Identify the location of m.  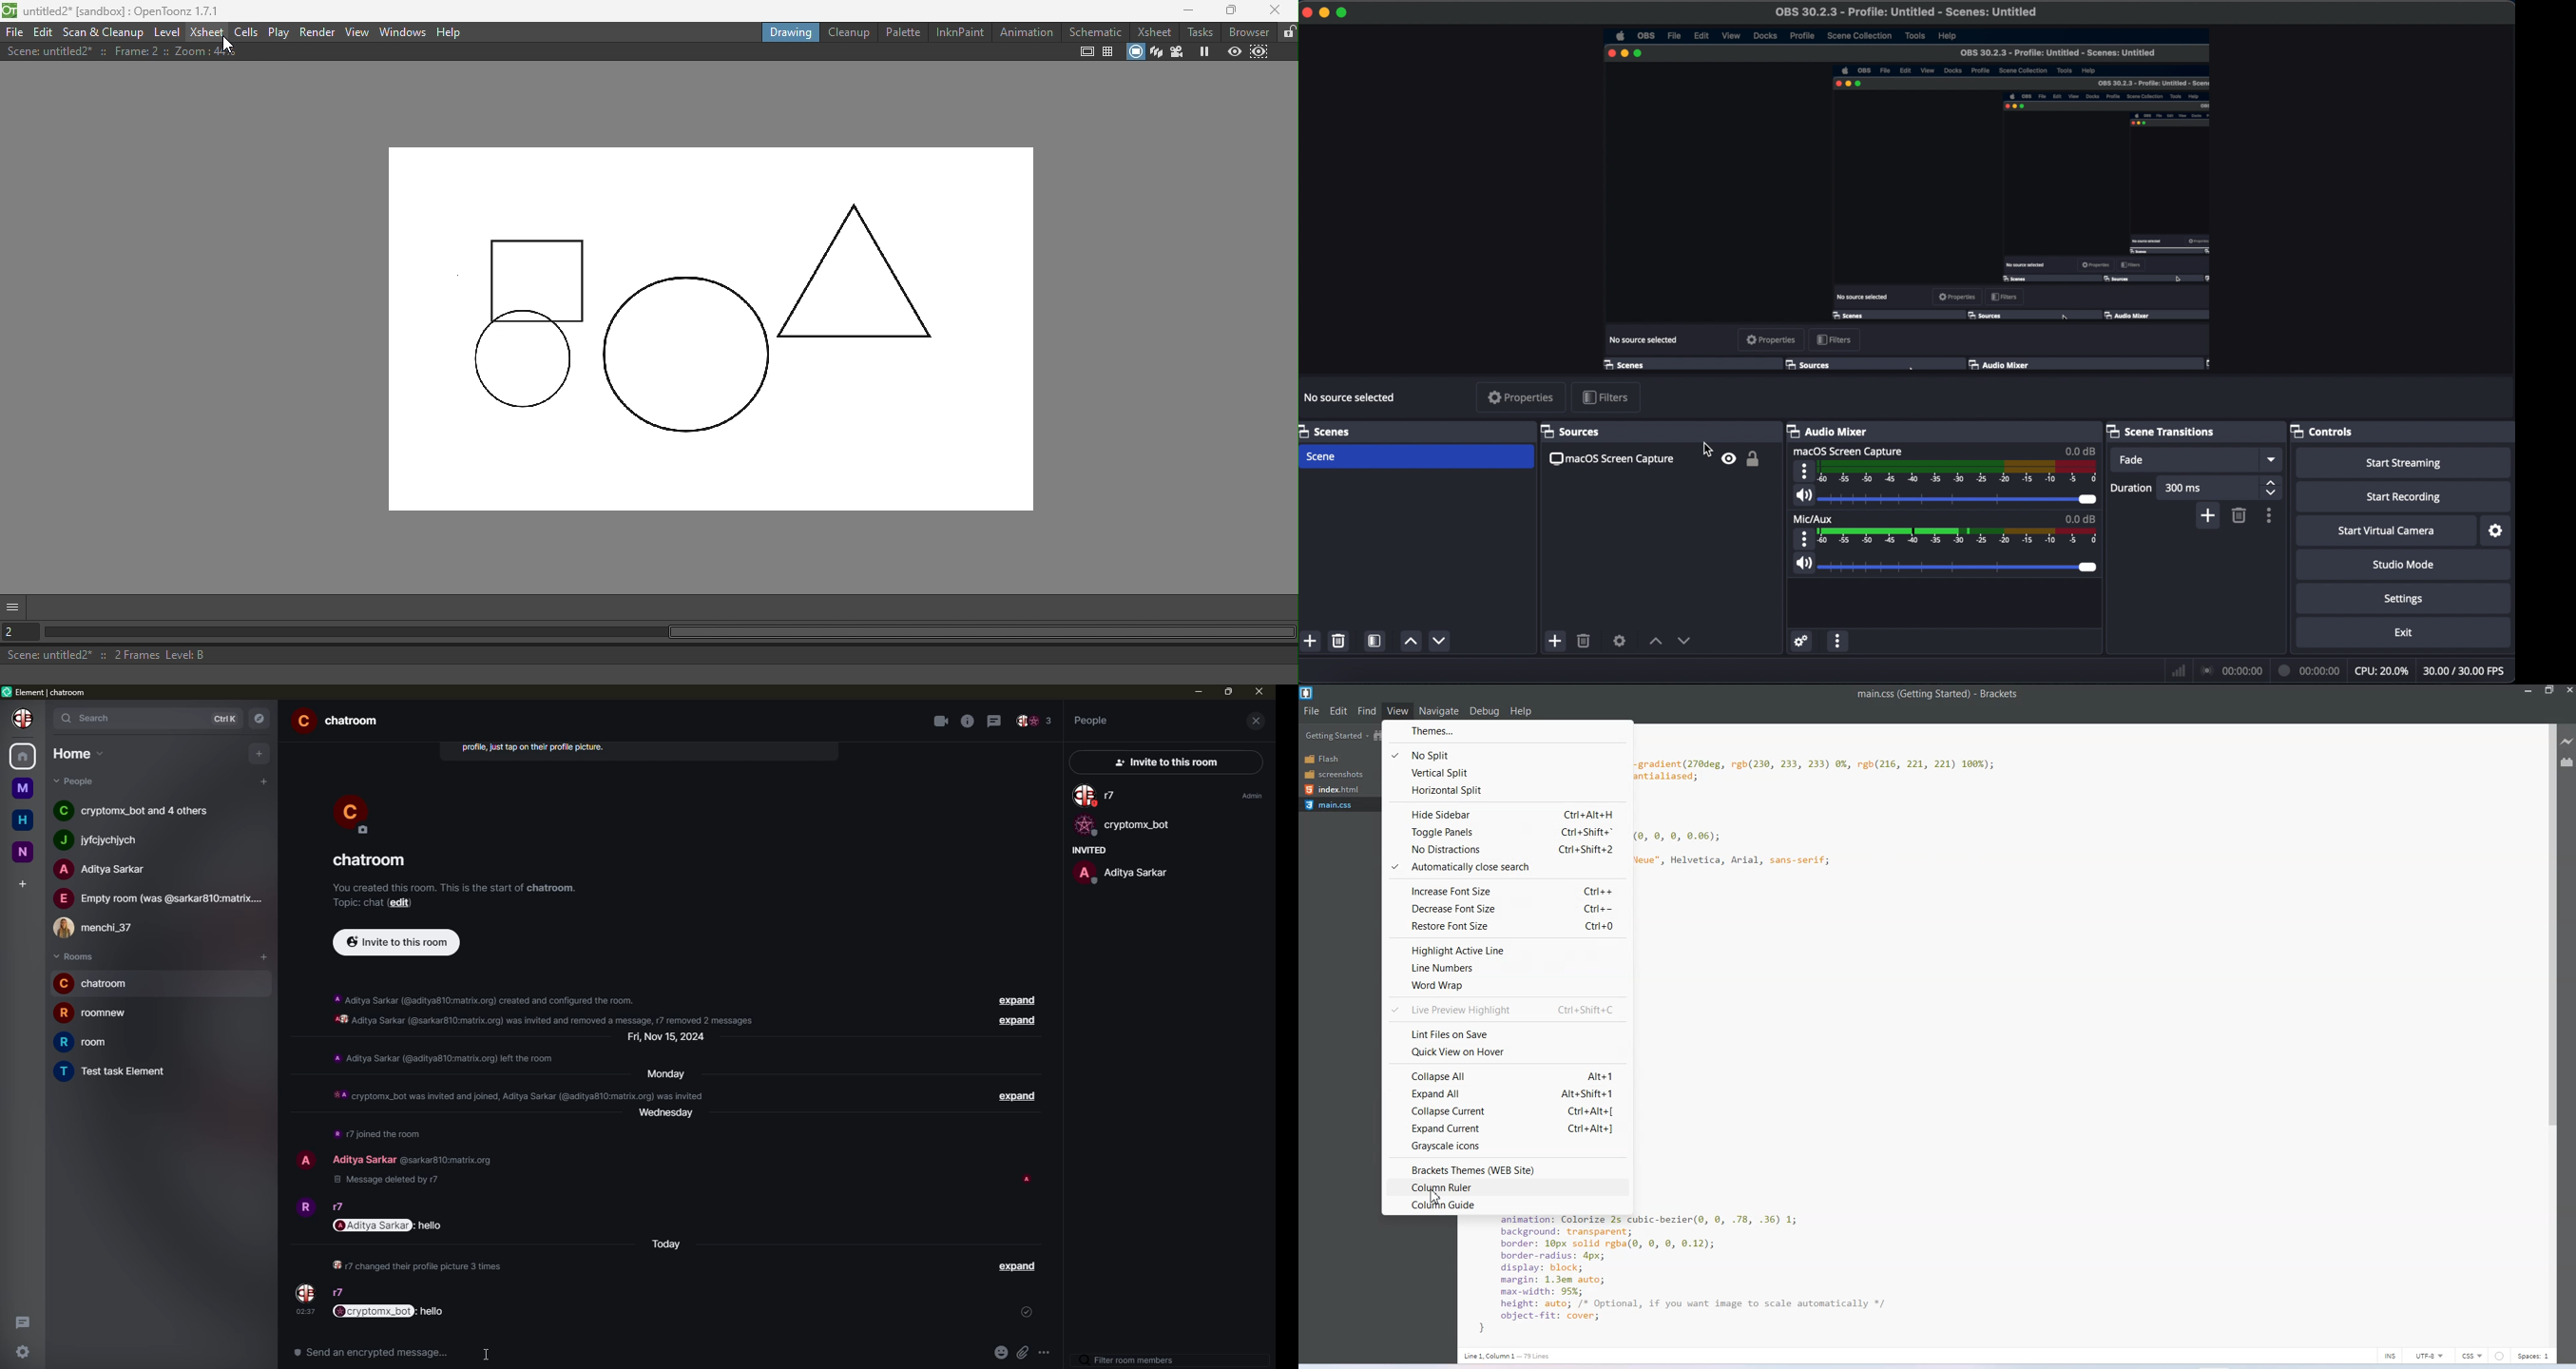
(22, 788).